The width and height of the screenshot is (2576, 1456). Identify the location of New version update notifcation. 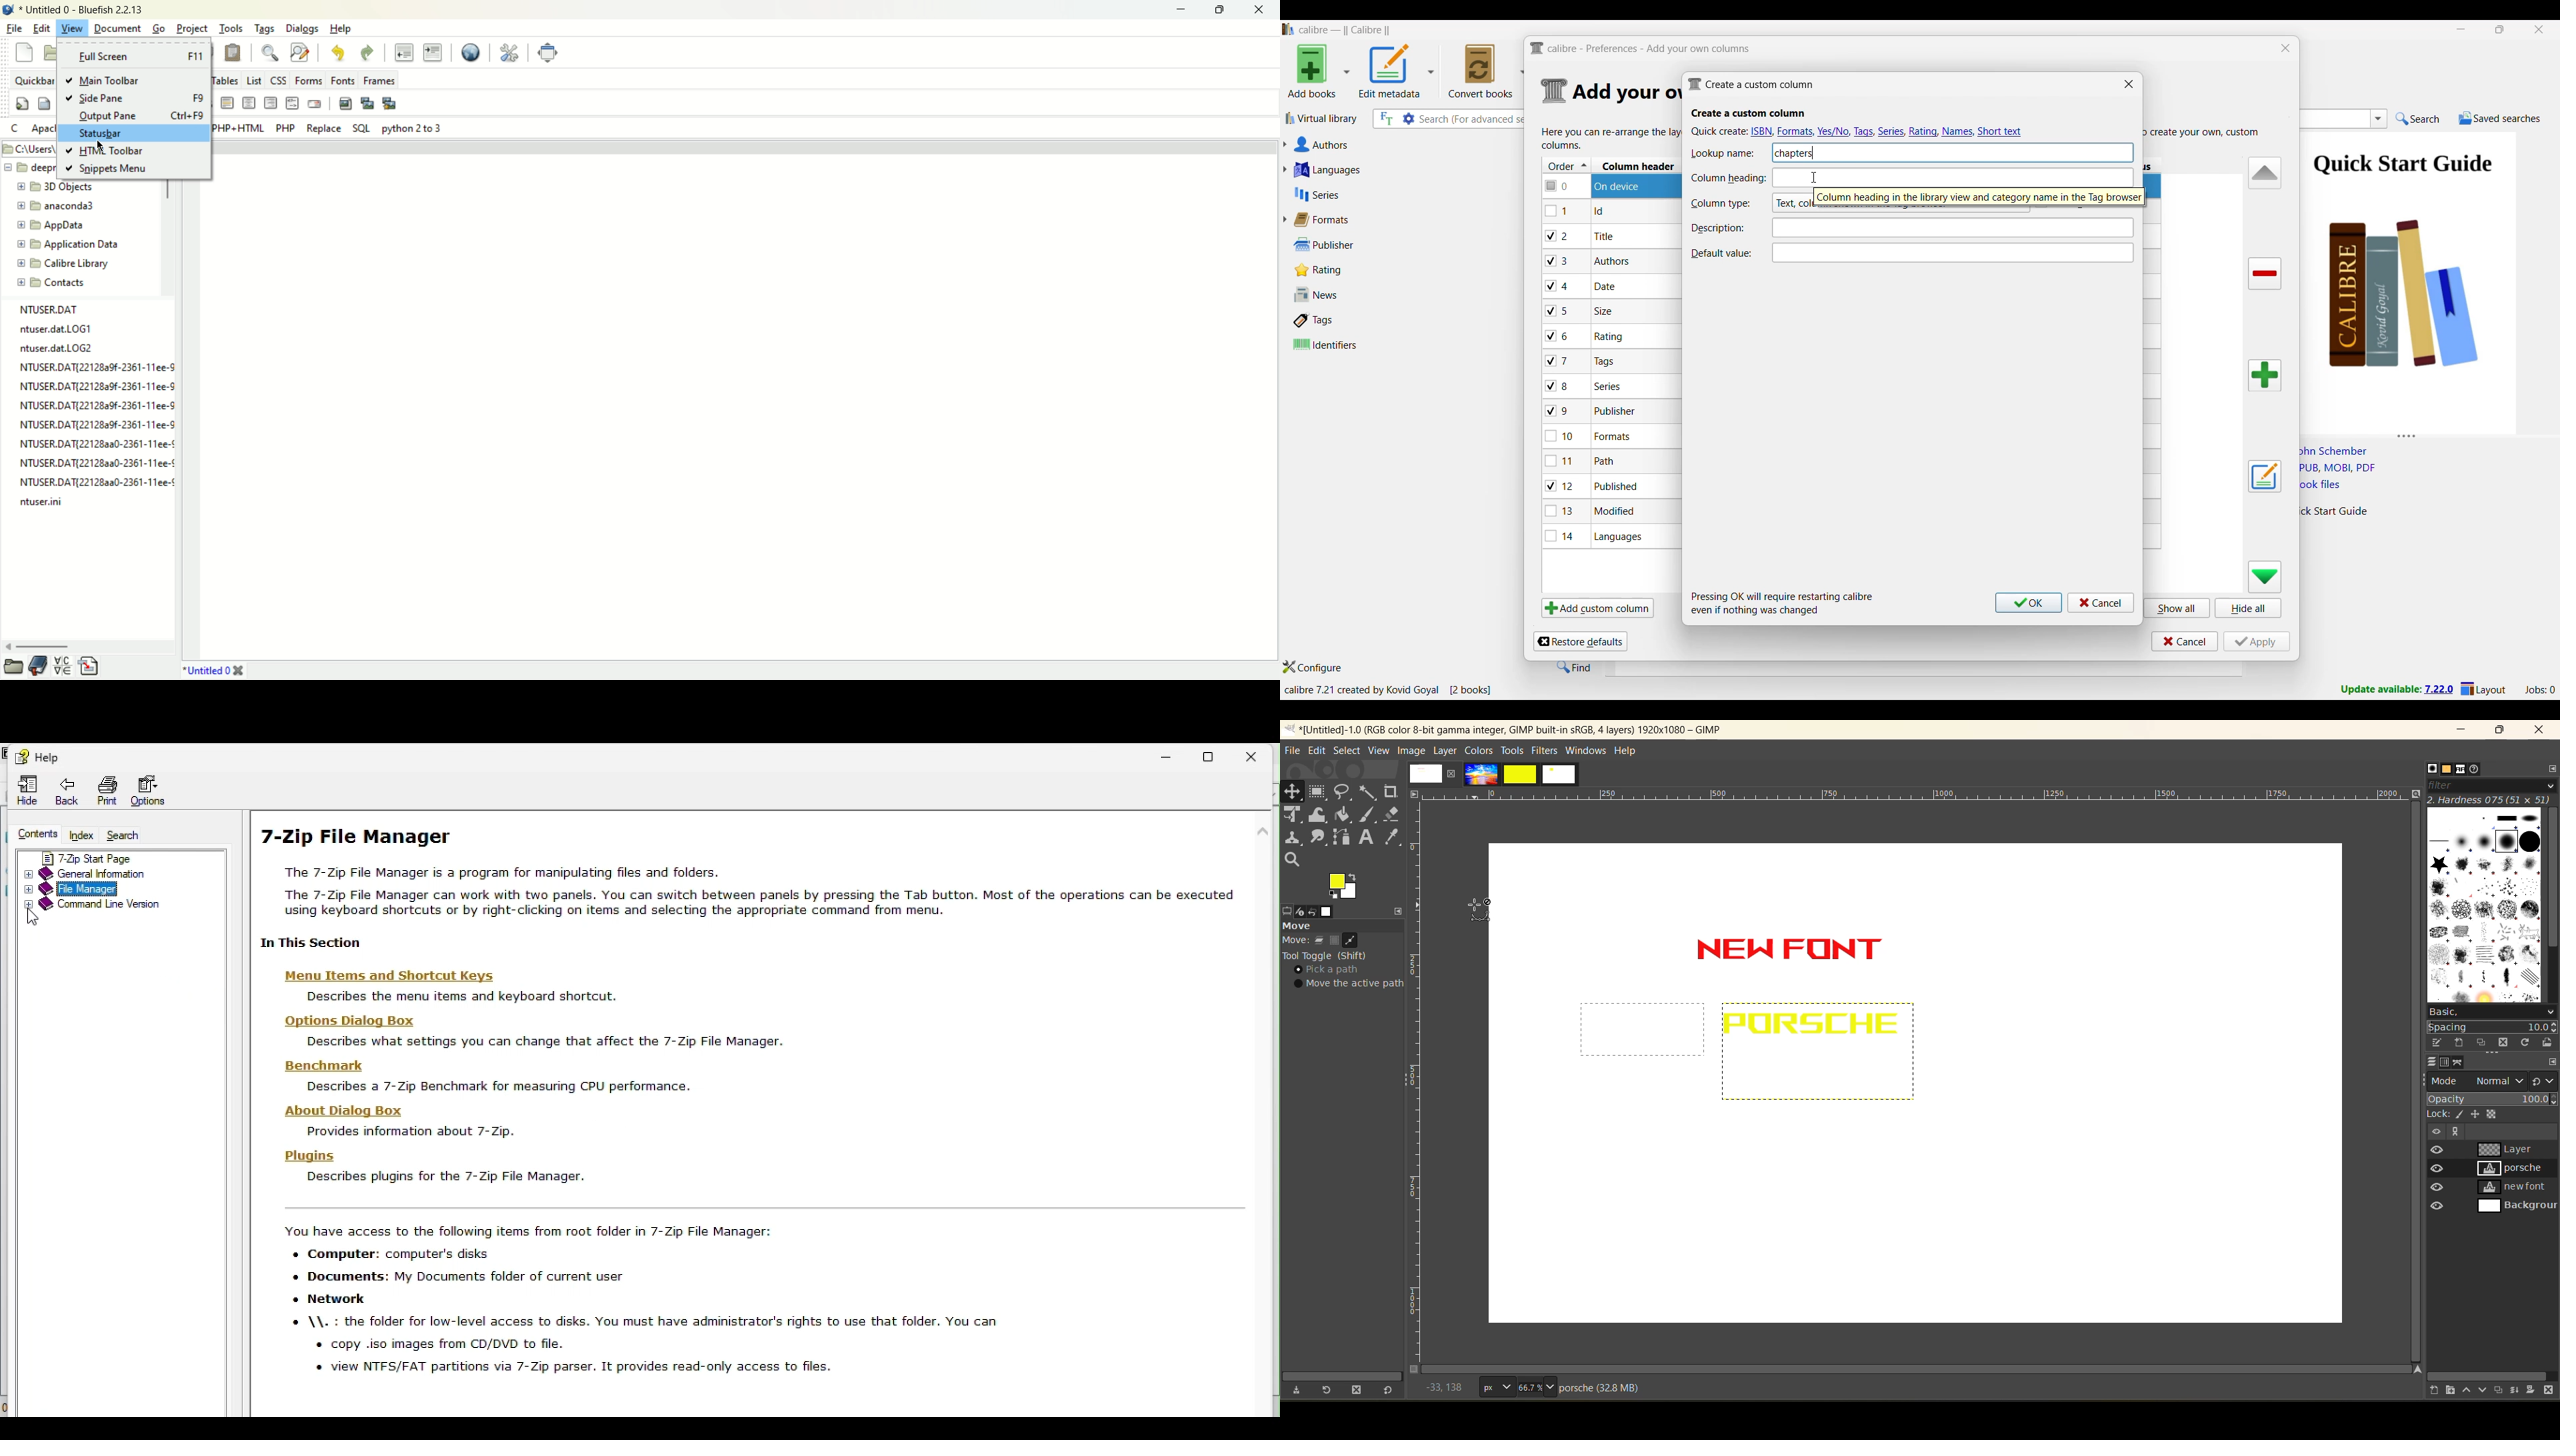
(2397, 689).